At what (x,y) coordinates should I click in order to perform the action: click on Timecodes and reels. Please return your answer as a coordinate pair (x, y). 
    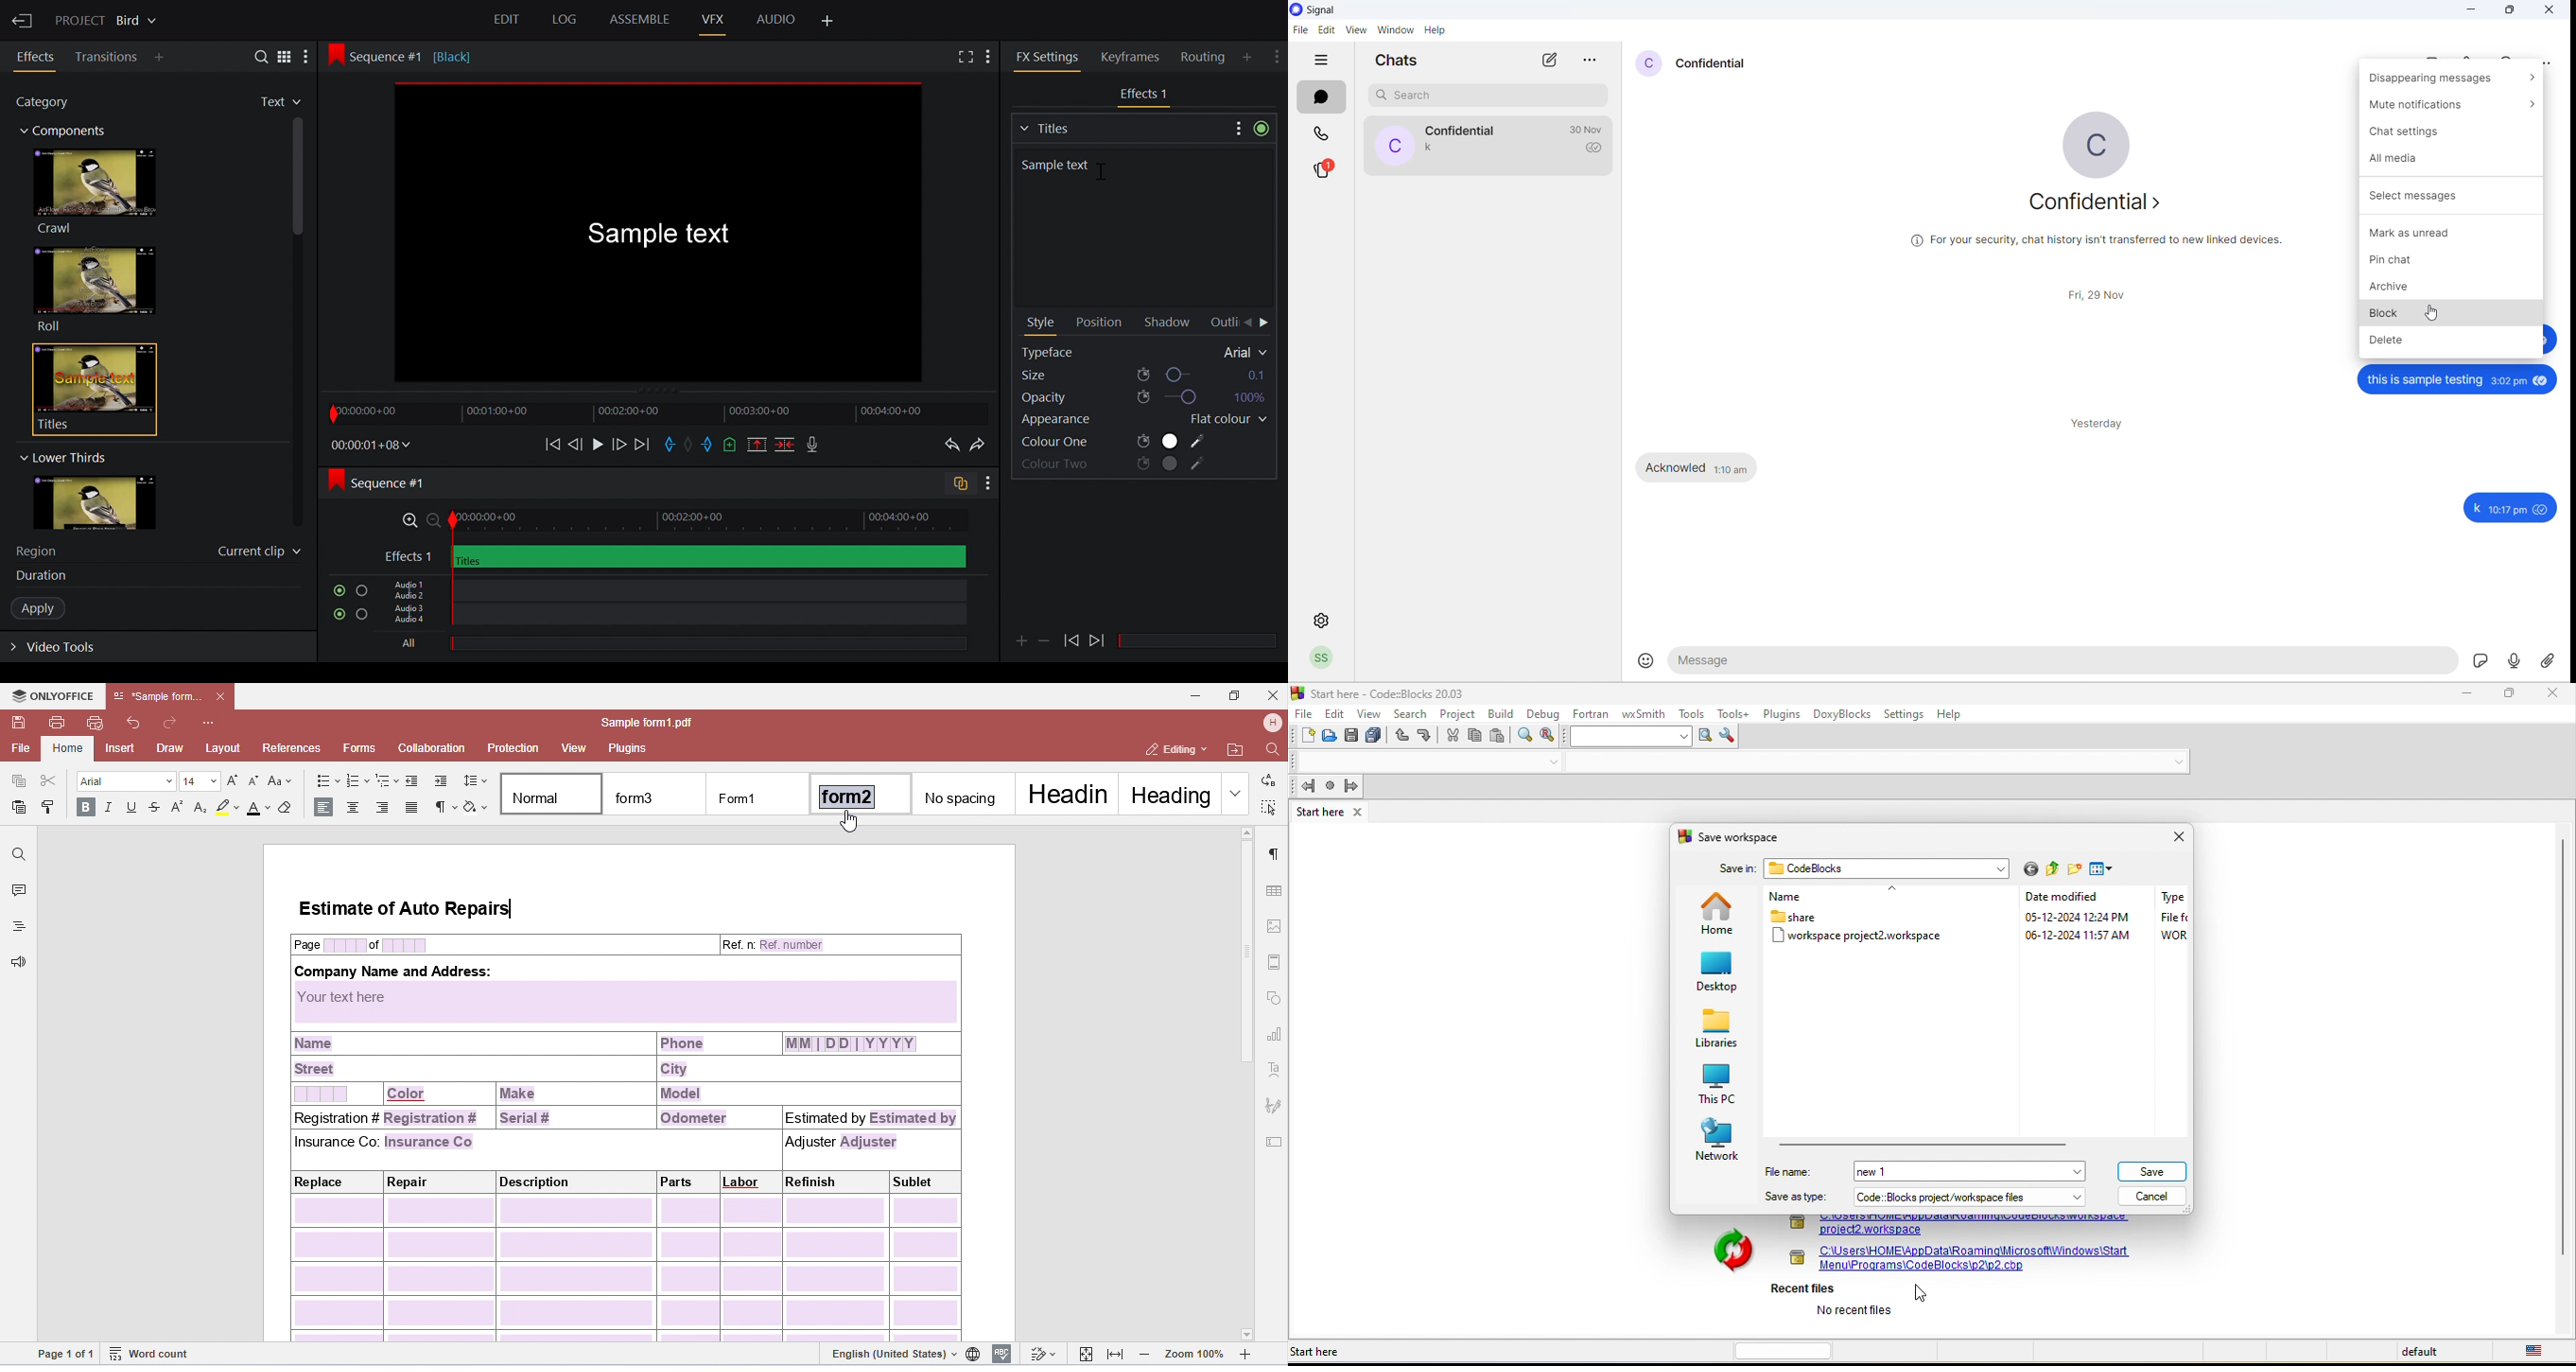
    Looking at the image, I should click on (372, 446).